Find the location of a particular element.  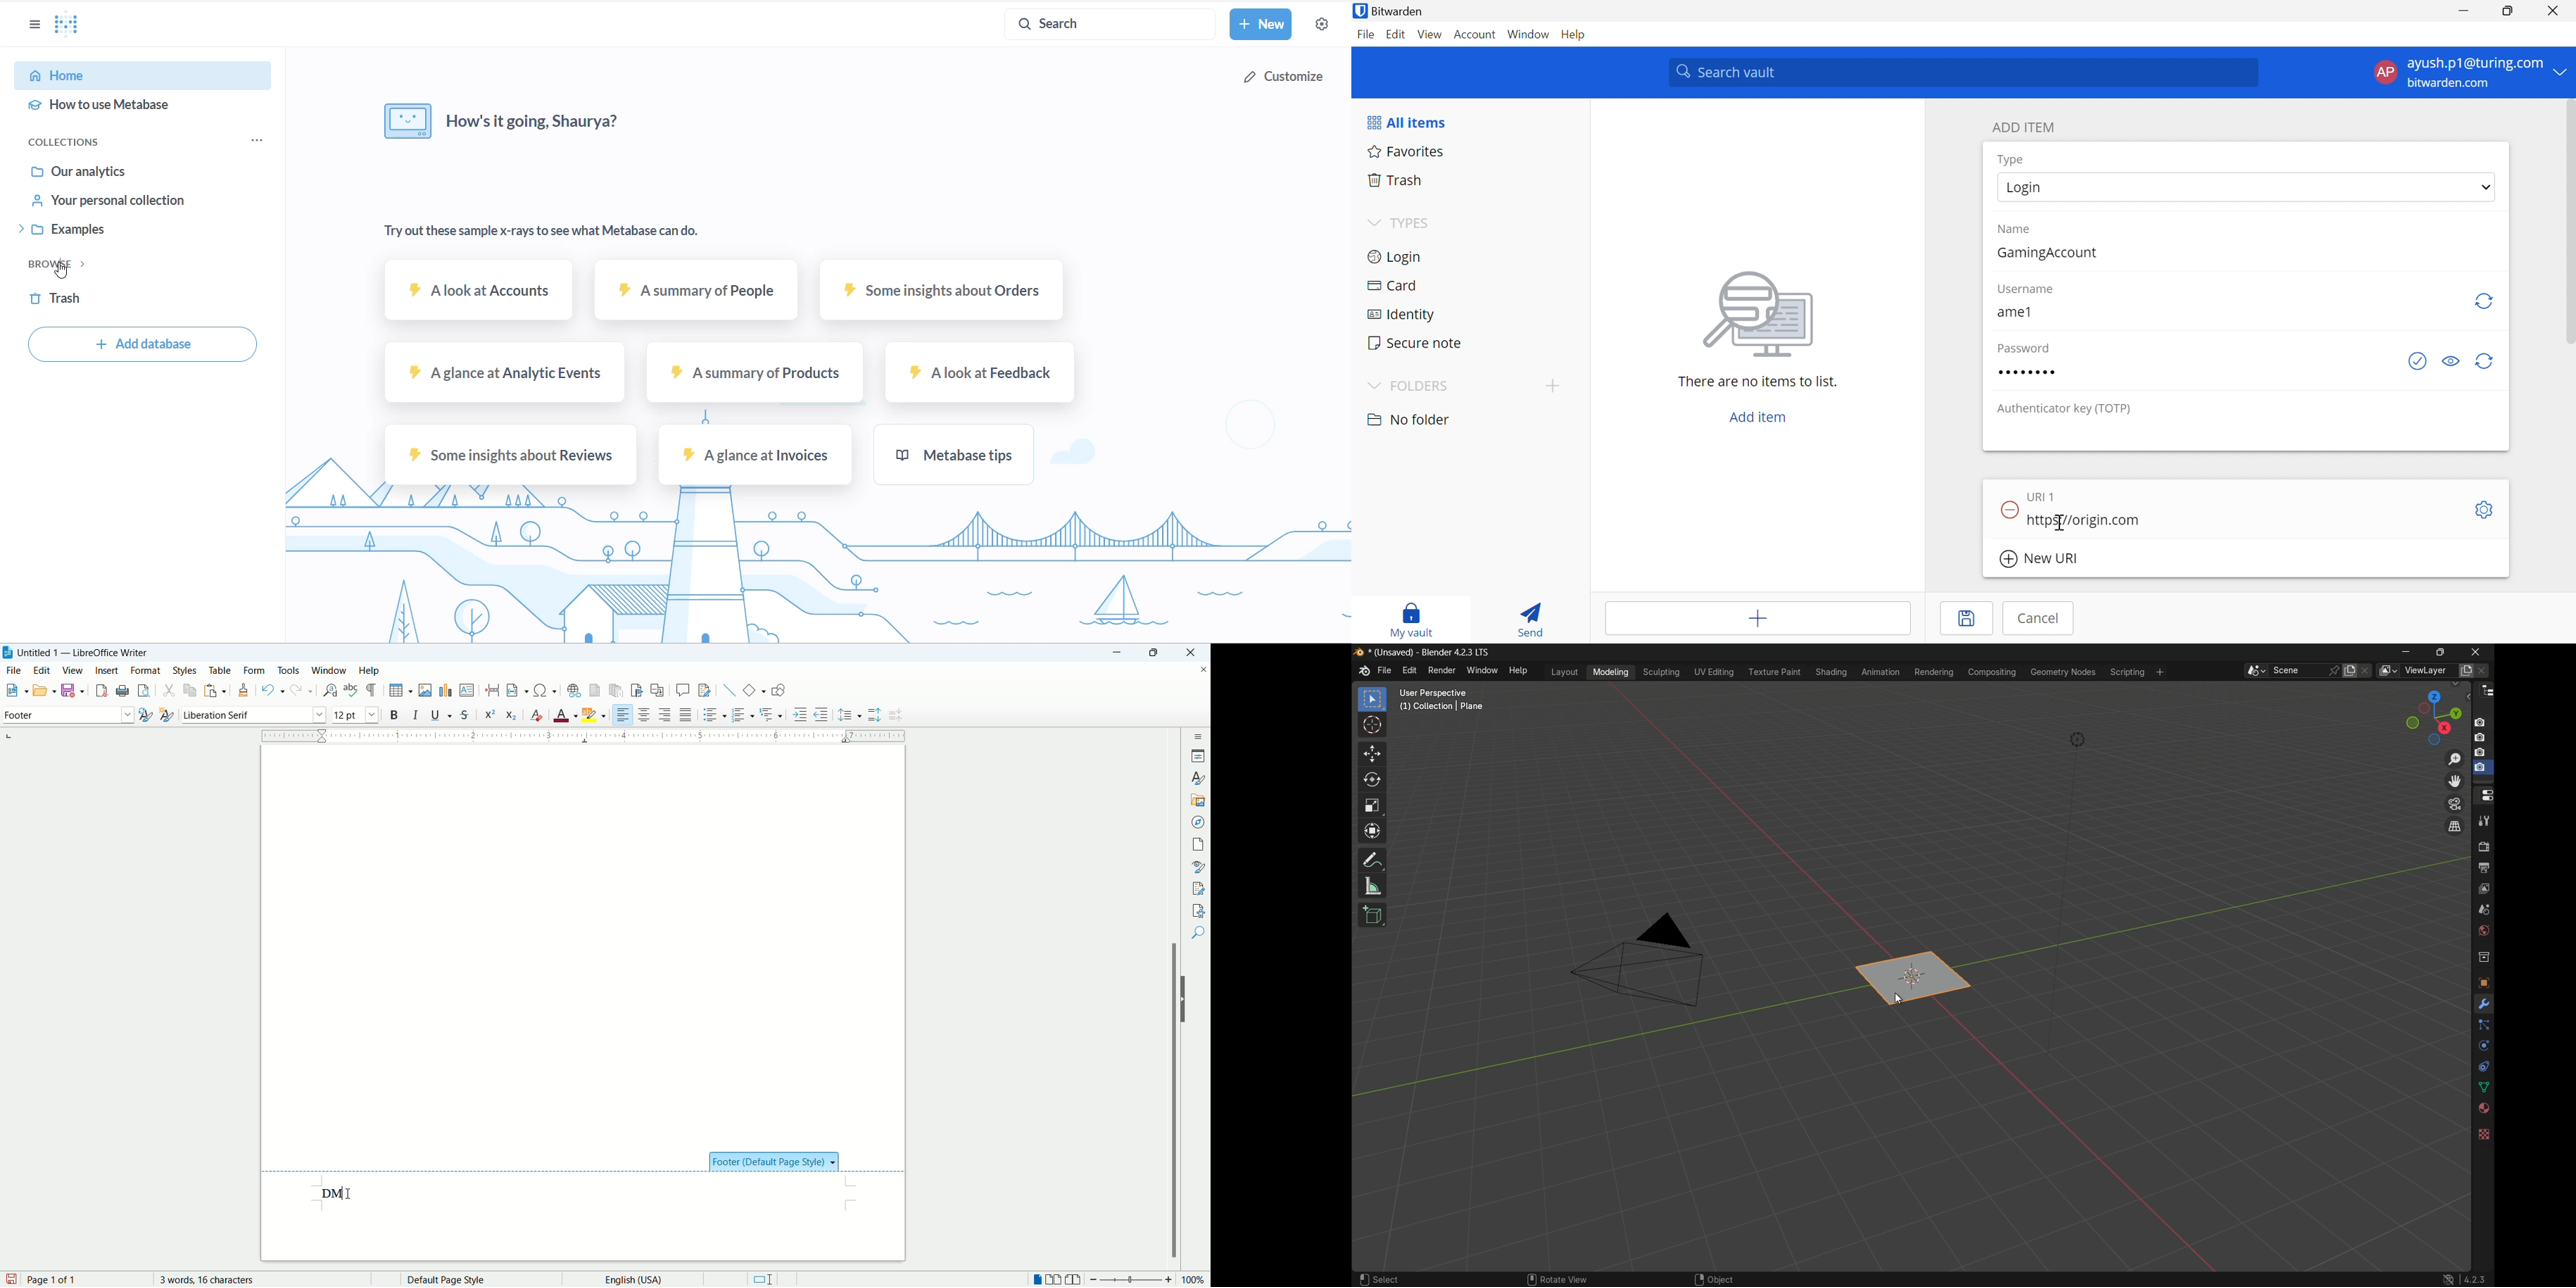

scene name is located at coordinates (2294, 670).